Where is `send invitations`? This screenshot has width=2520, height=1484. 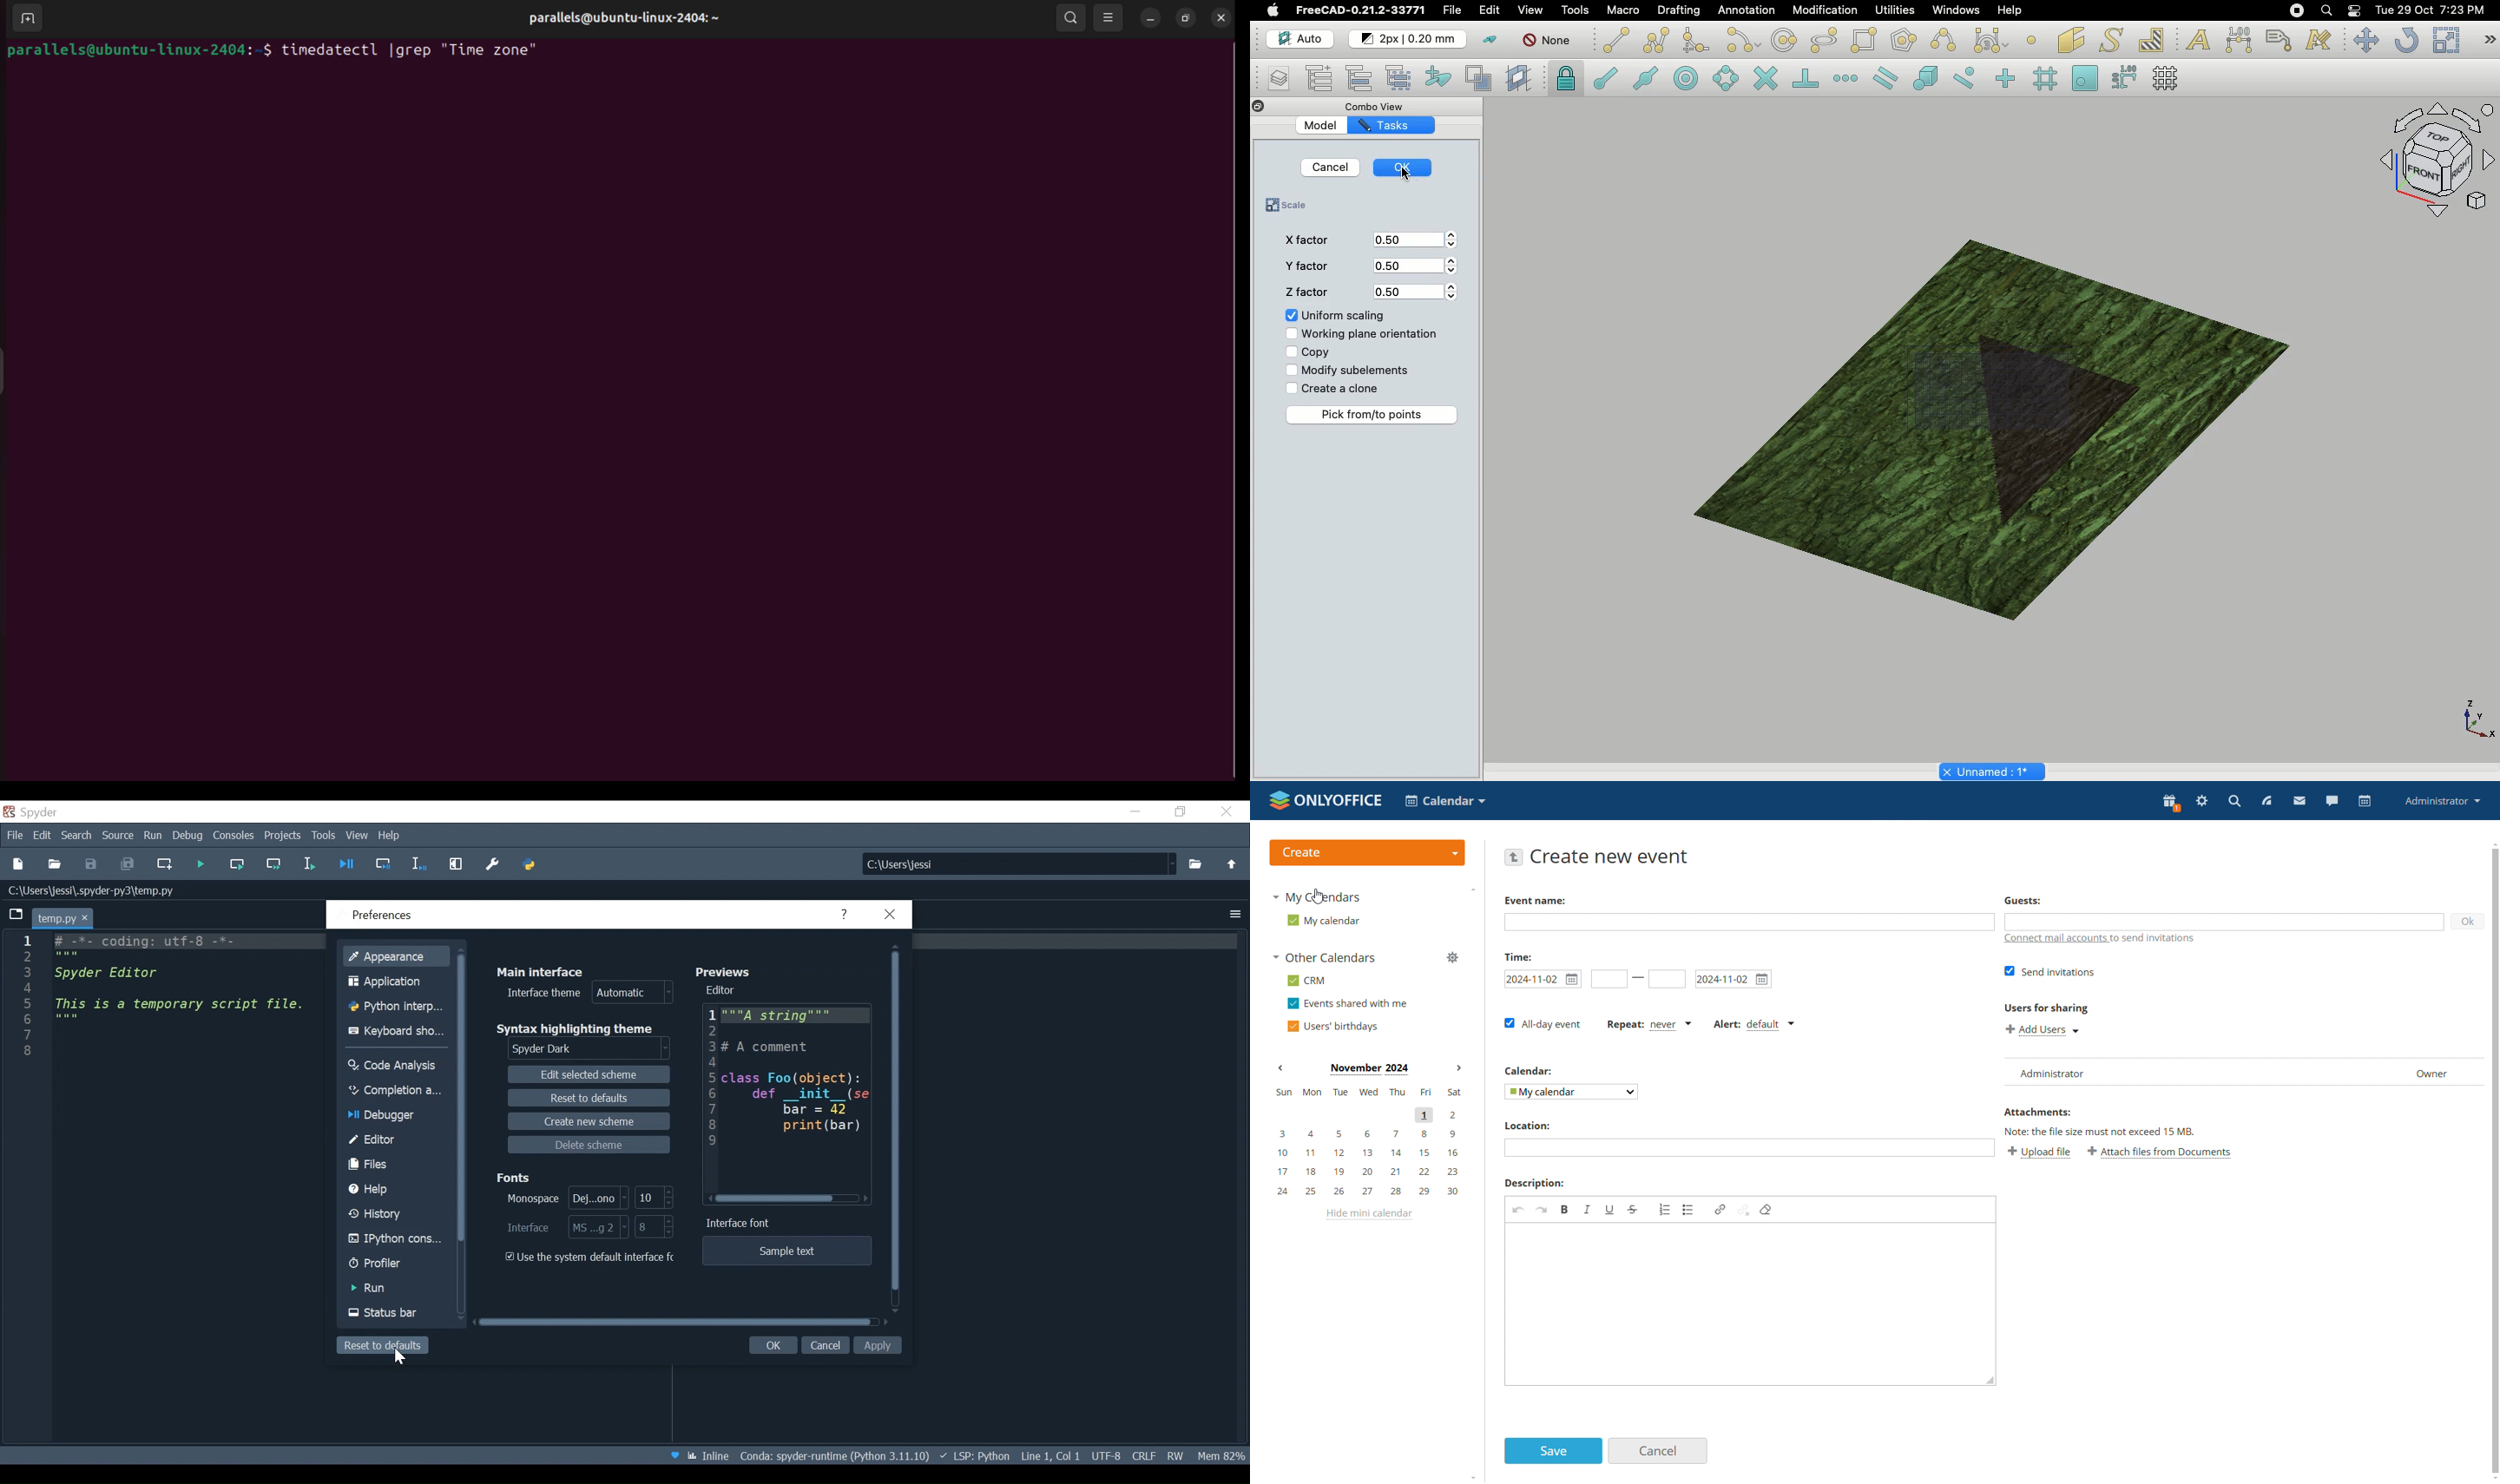
send invitations is located at coordinates (2047, 972).